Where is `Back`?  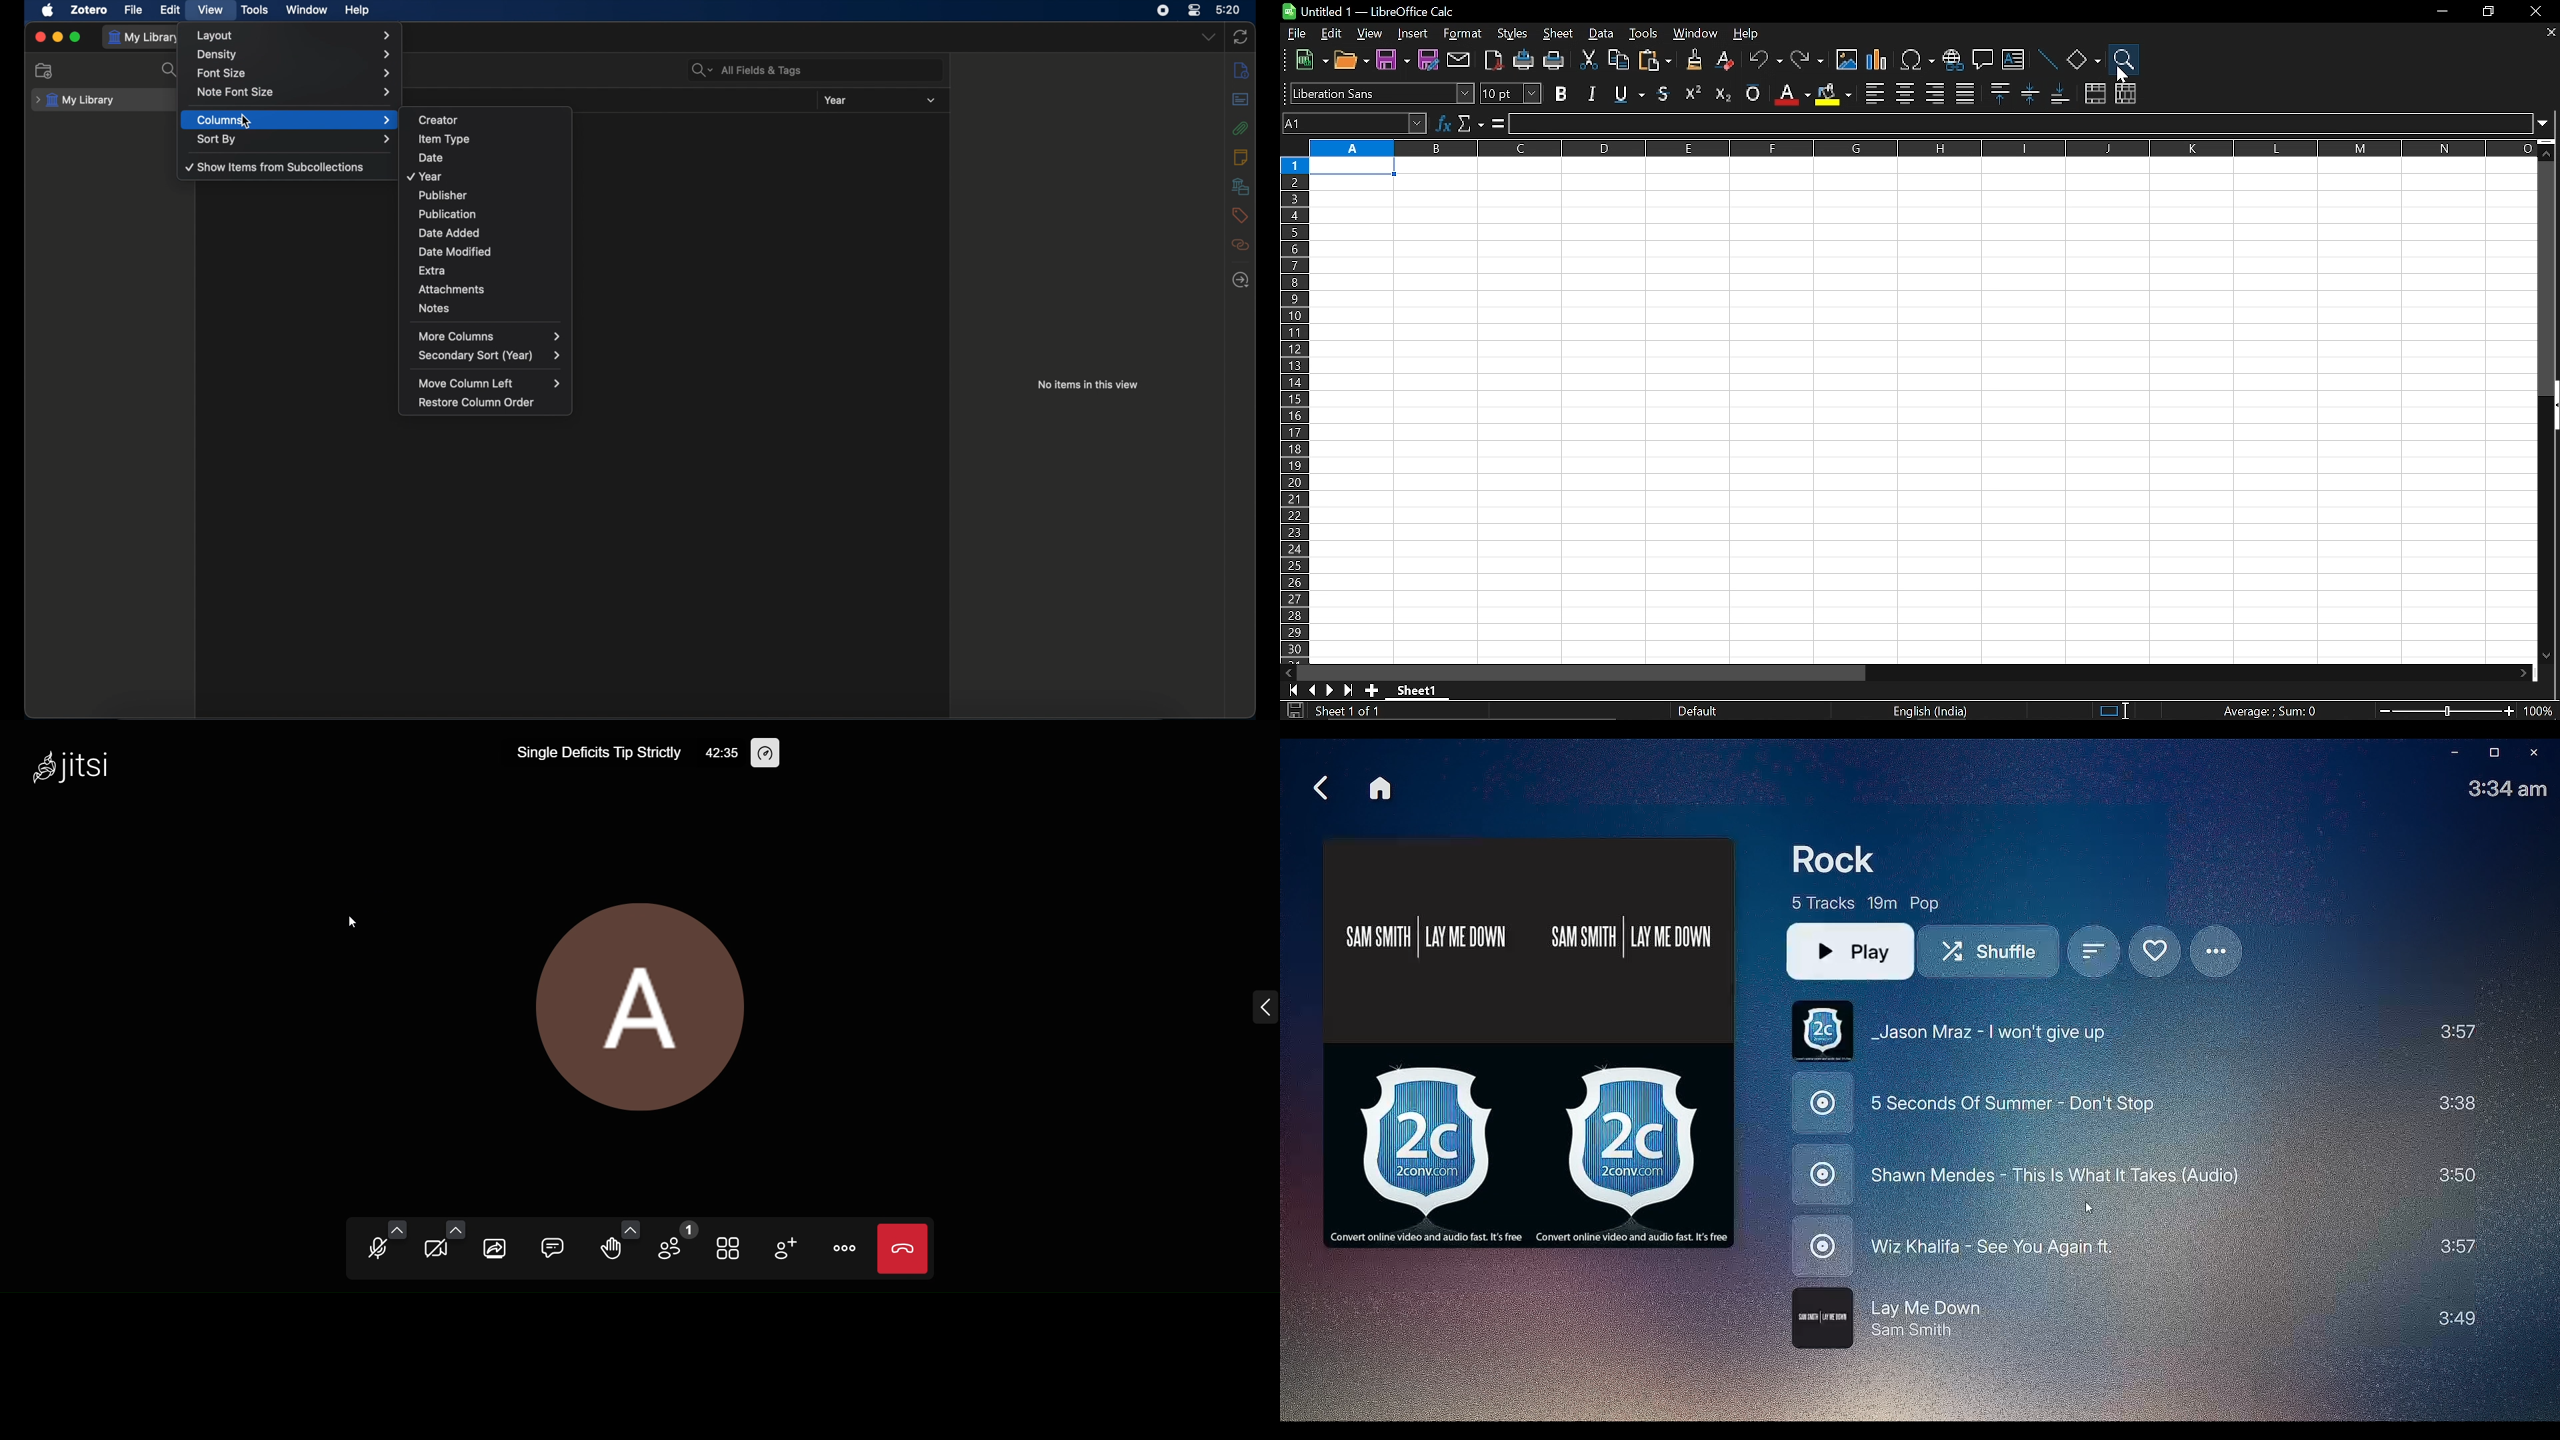
Back is located at coordinates (1320, 788).